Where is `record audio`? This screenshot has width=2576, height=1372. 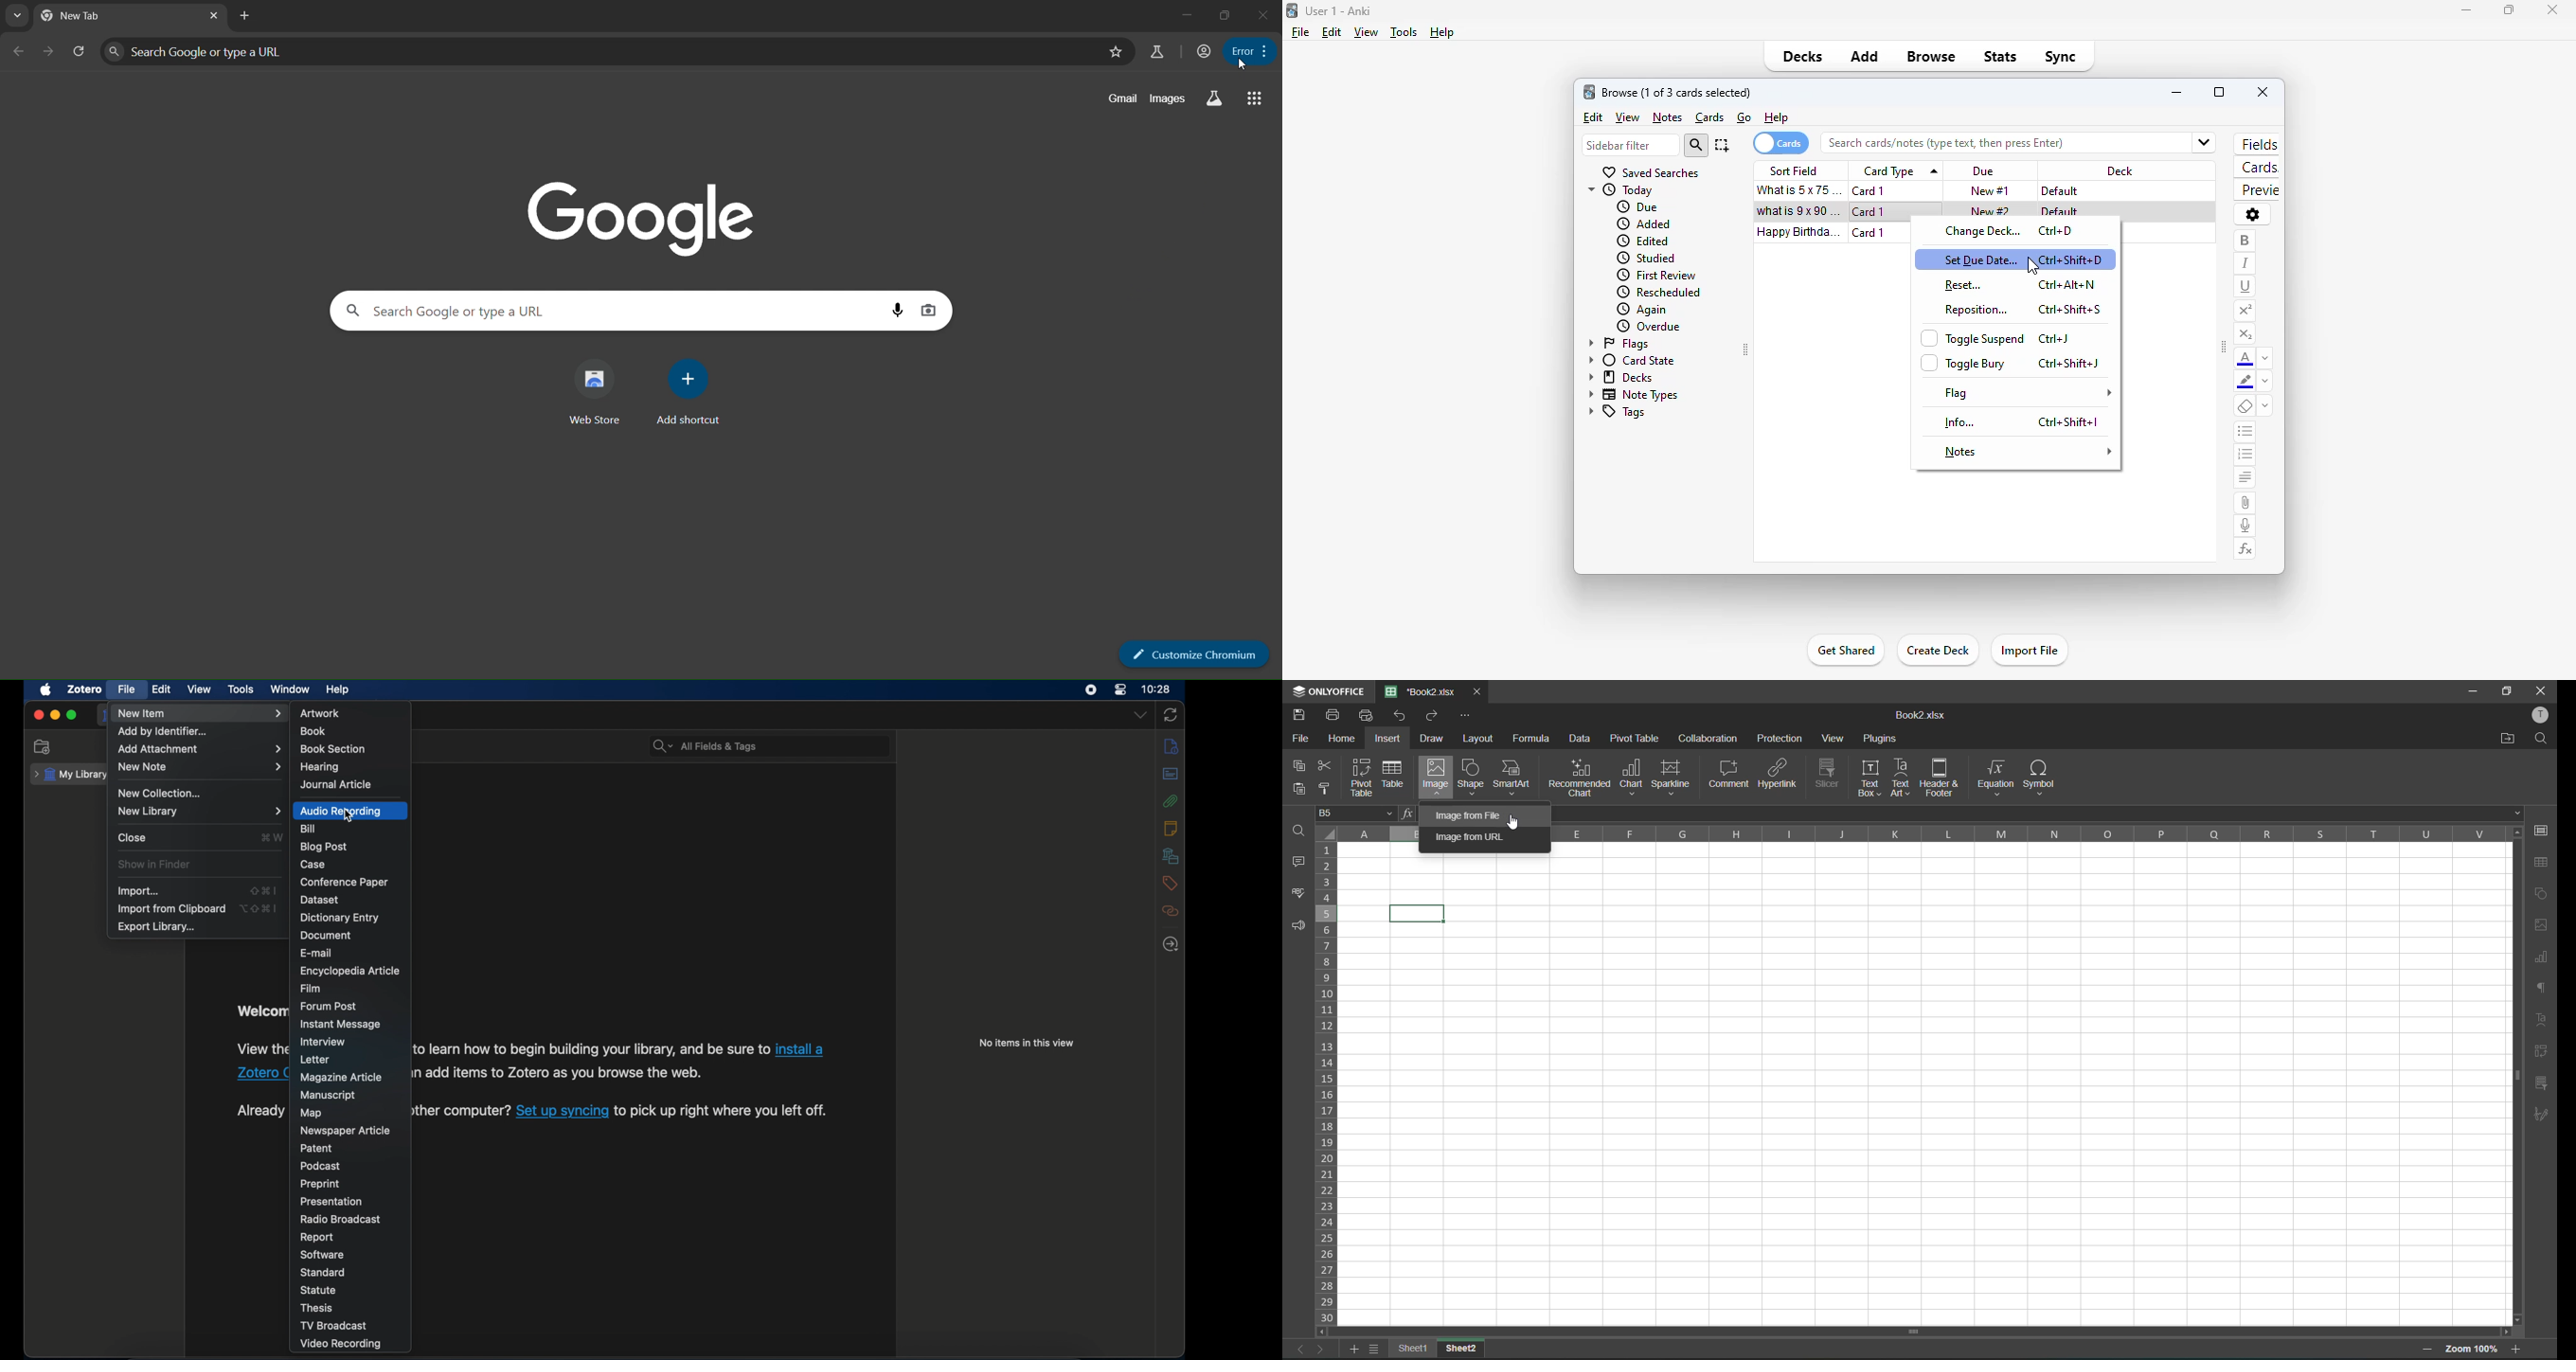
record audio is located at coordinates (2245, 526).